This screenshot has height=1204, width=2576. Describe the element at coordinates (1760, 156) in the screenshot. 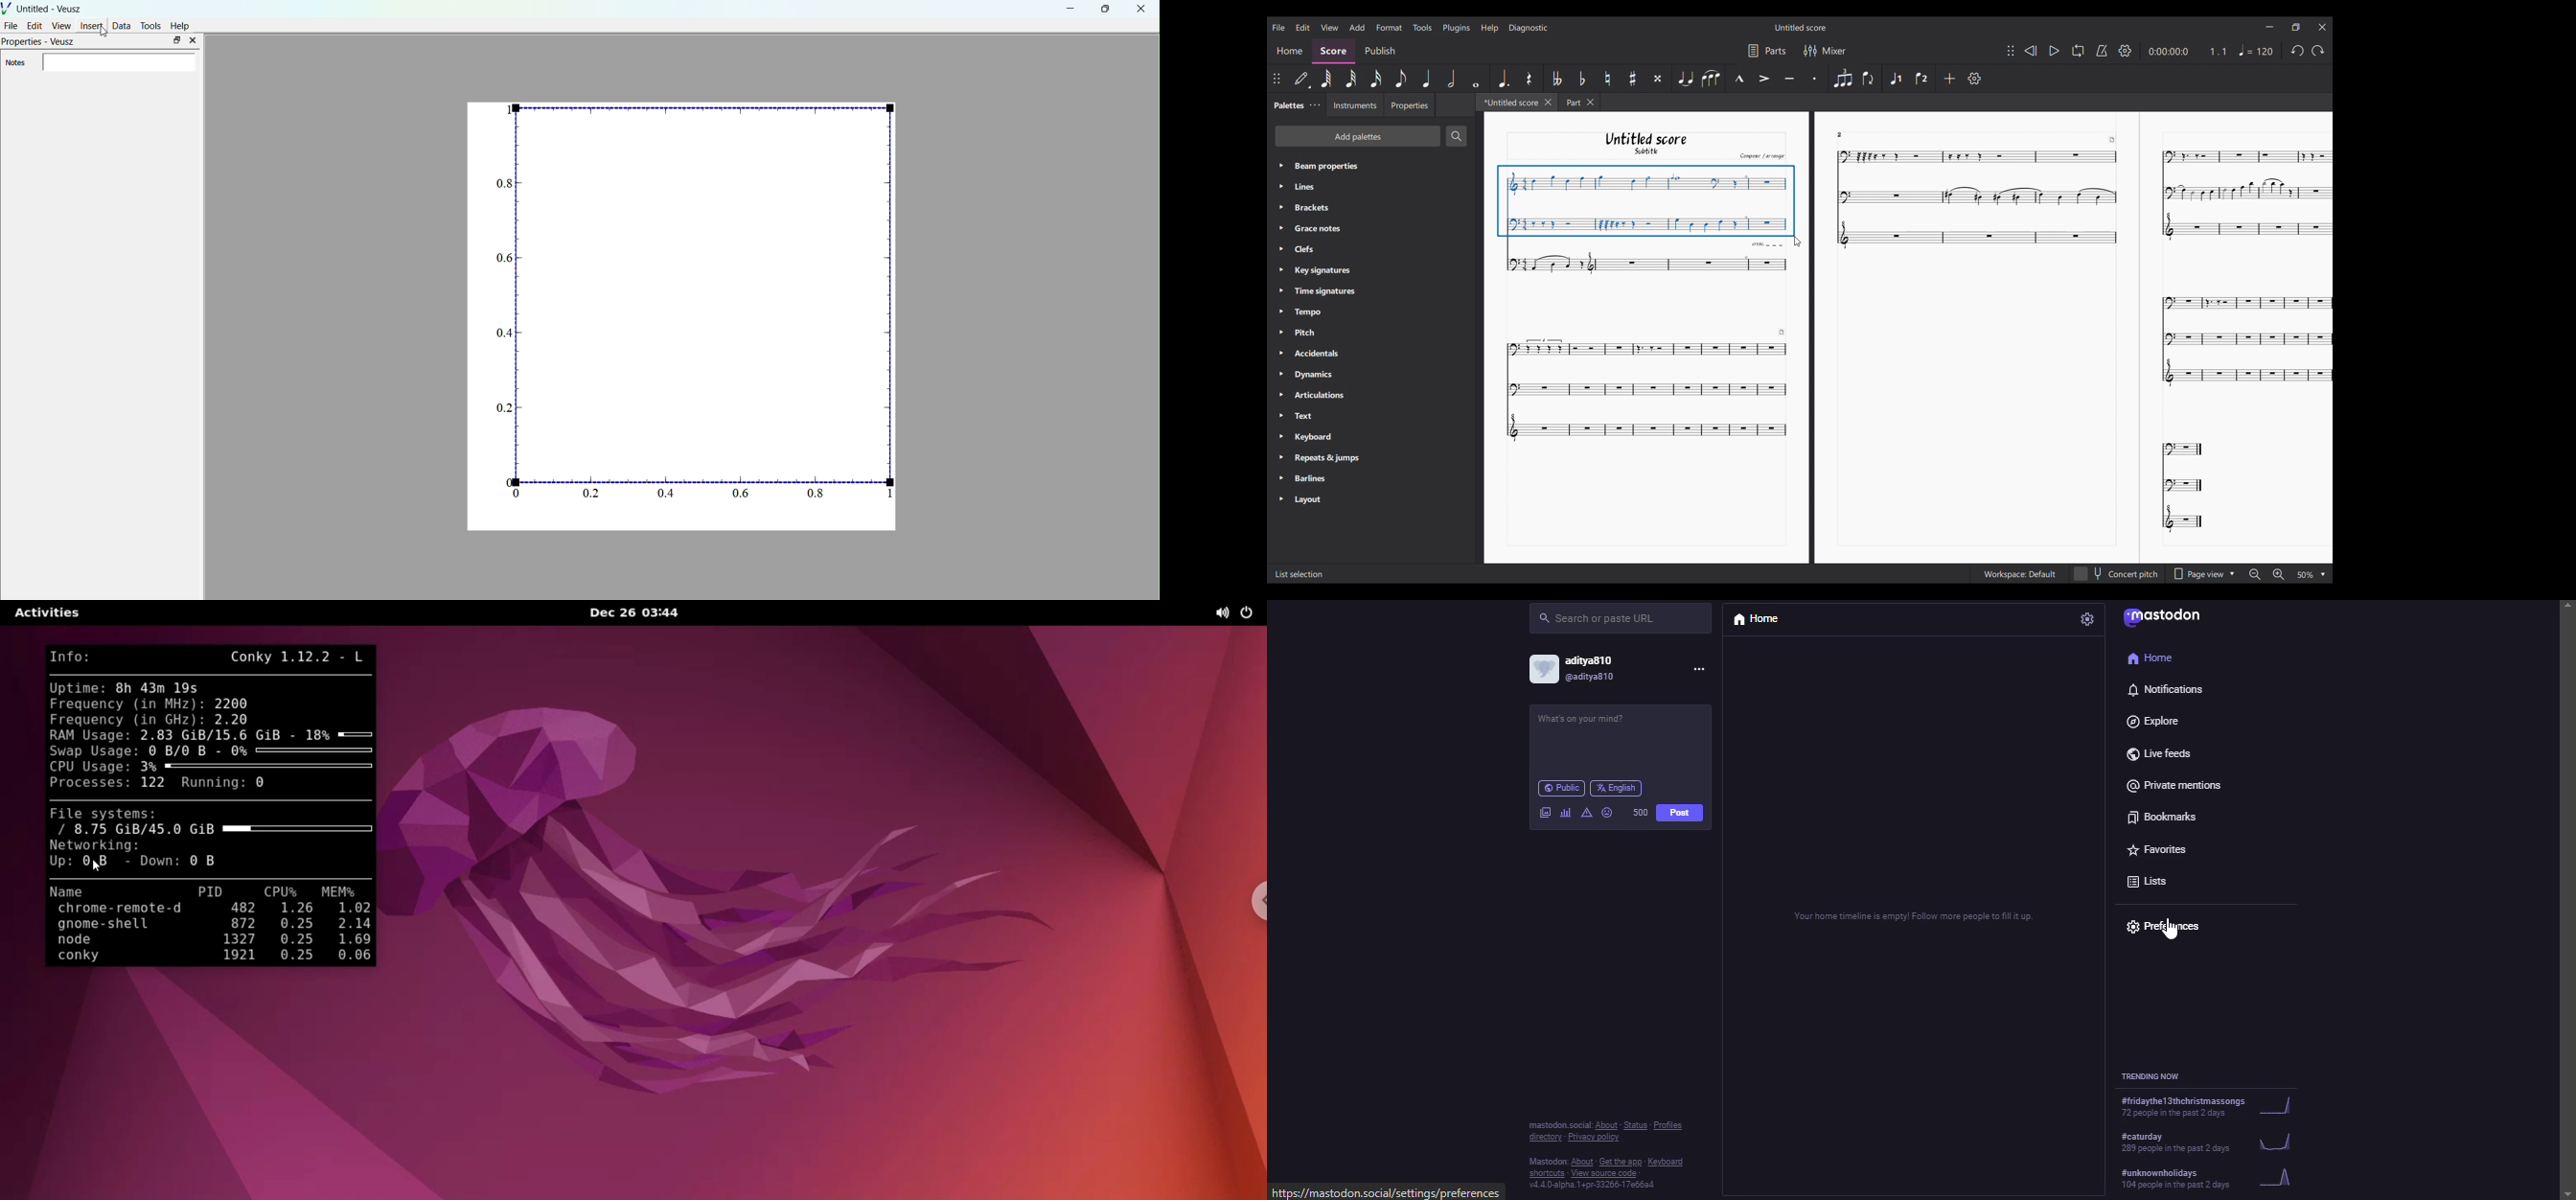

I see `Comput arrange` at that location.